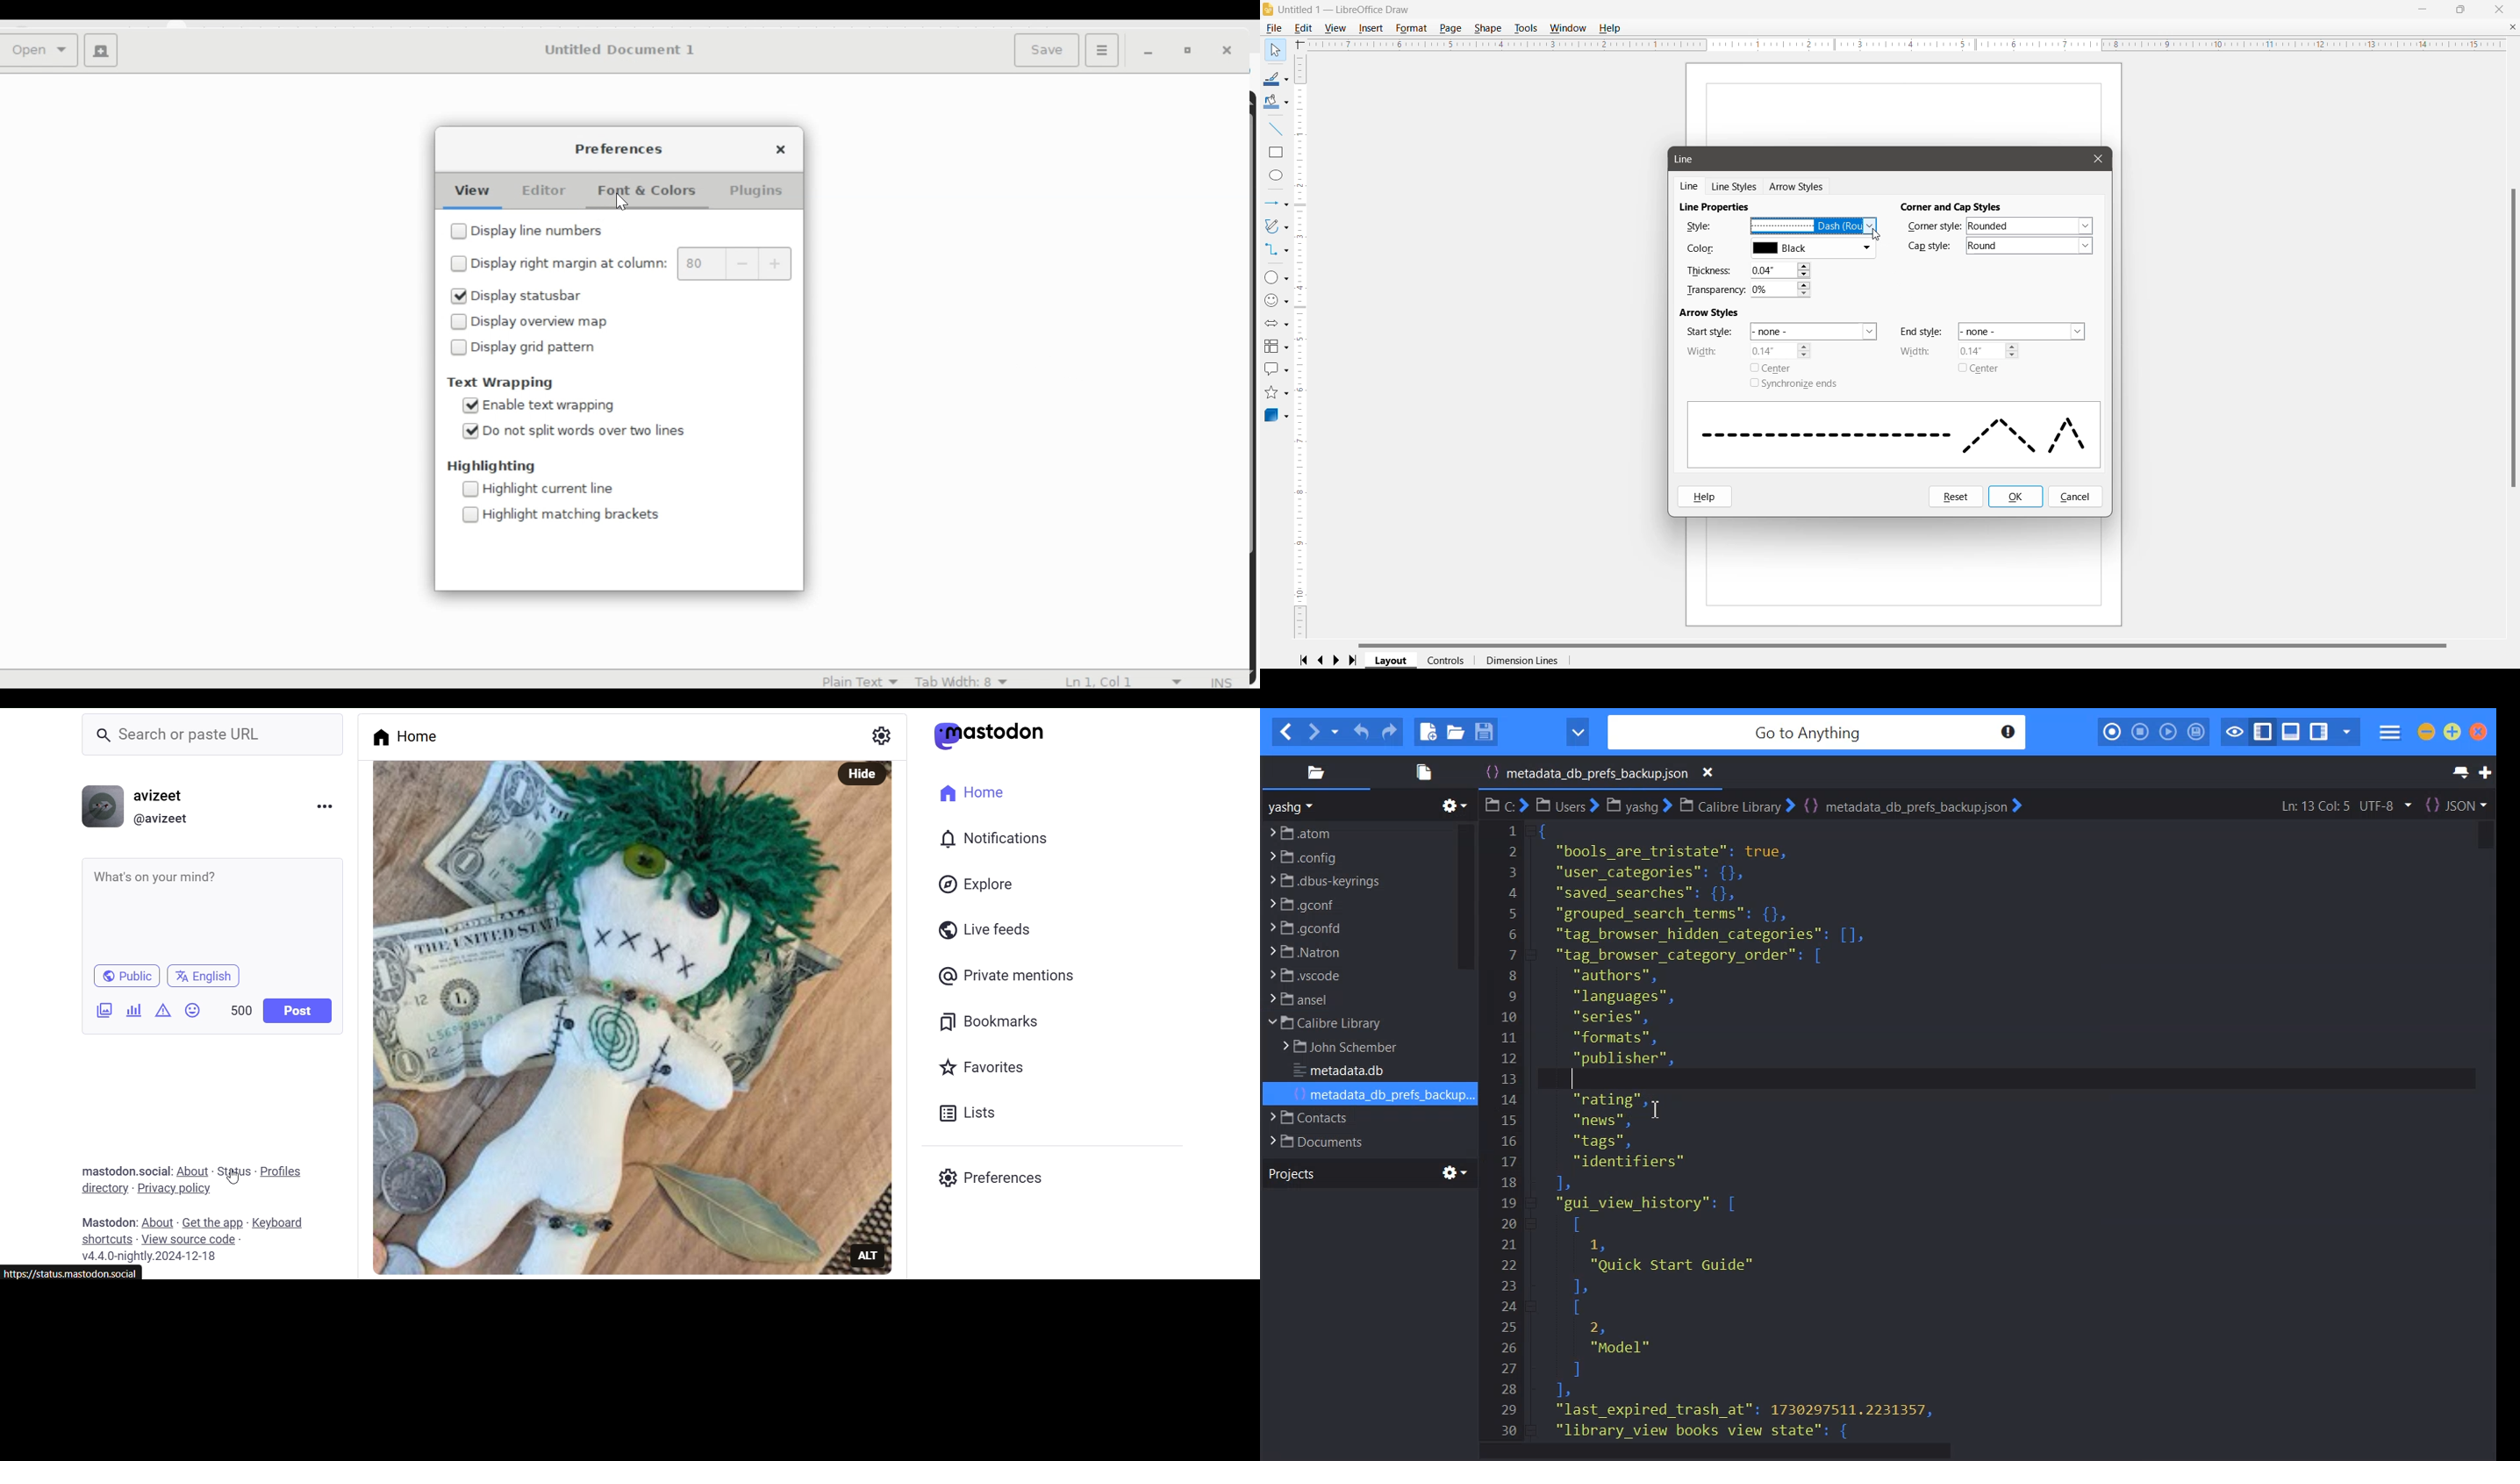  What do you see at coordinates (1505, 805) in the screenshot?
I see `File C` at bounding box center [1505, 805].